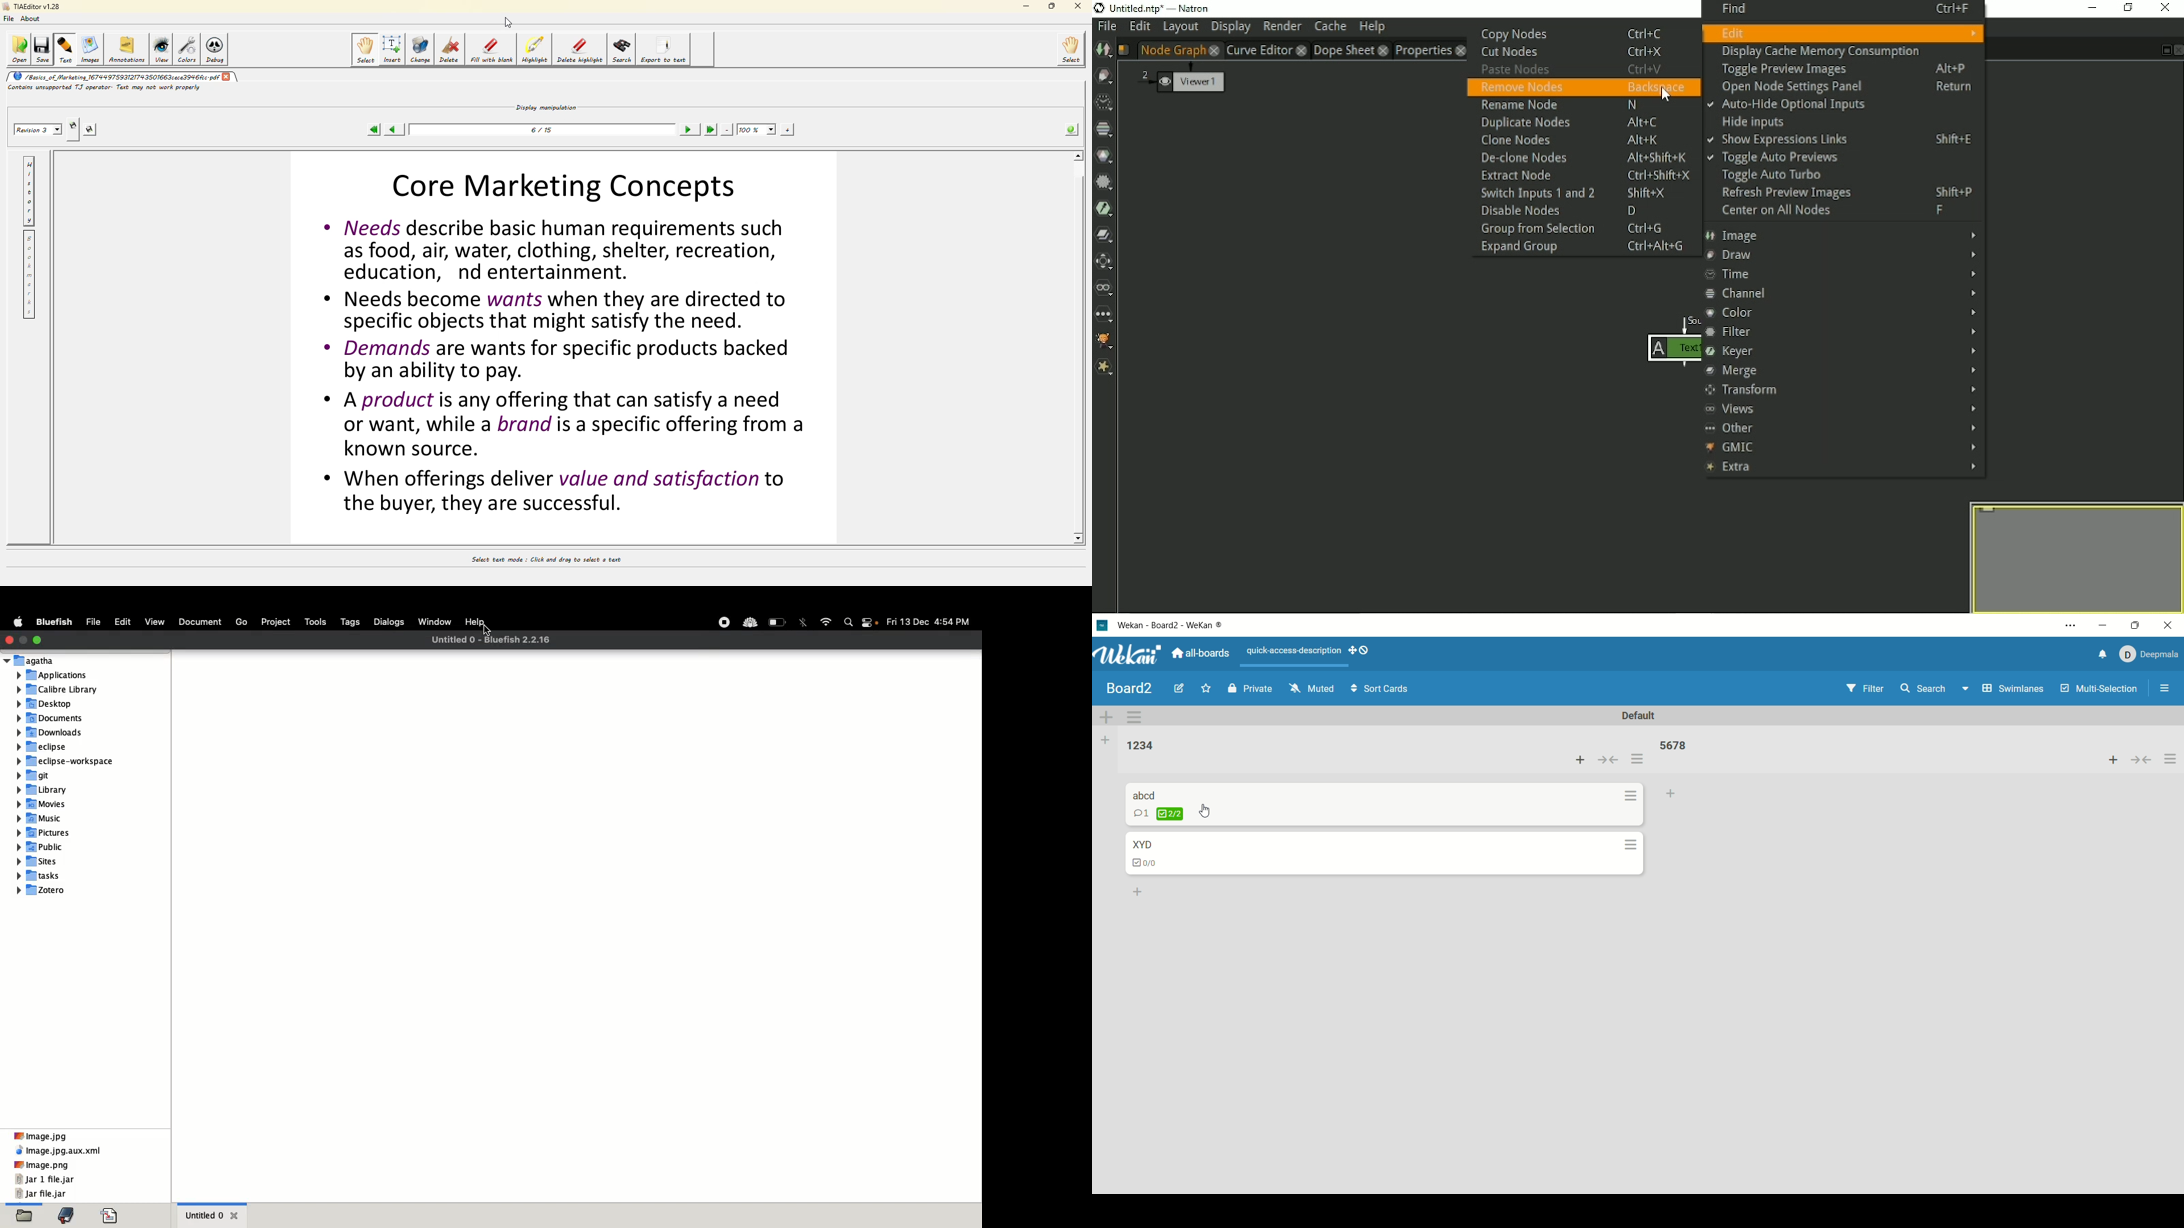  Describe the element at coordinates (2177, 50) in the screenshot. I see `Close` at that location.